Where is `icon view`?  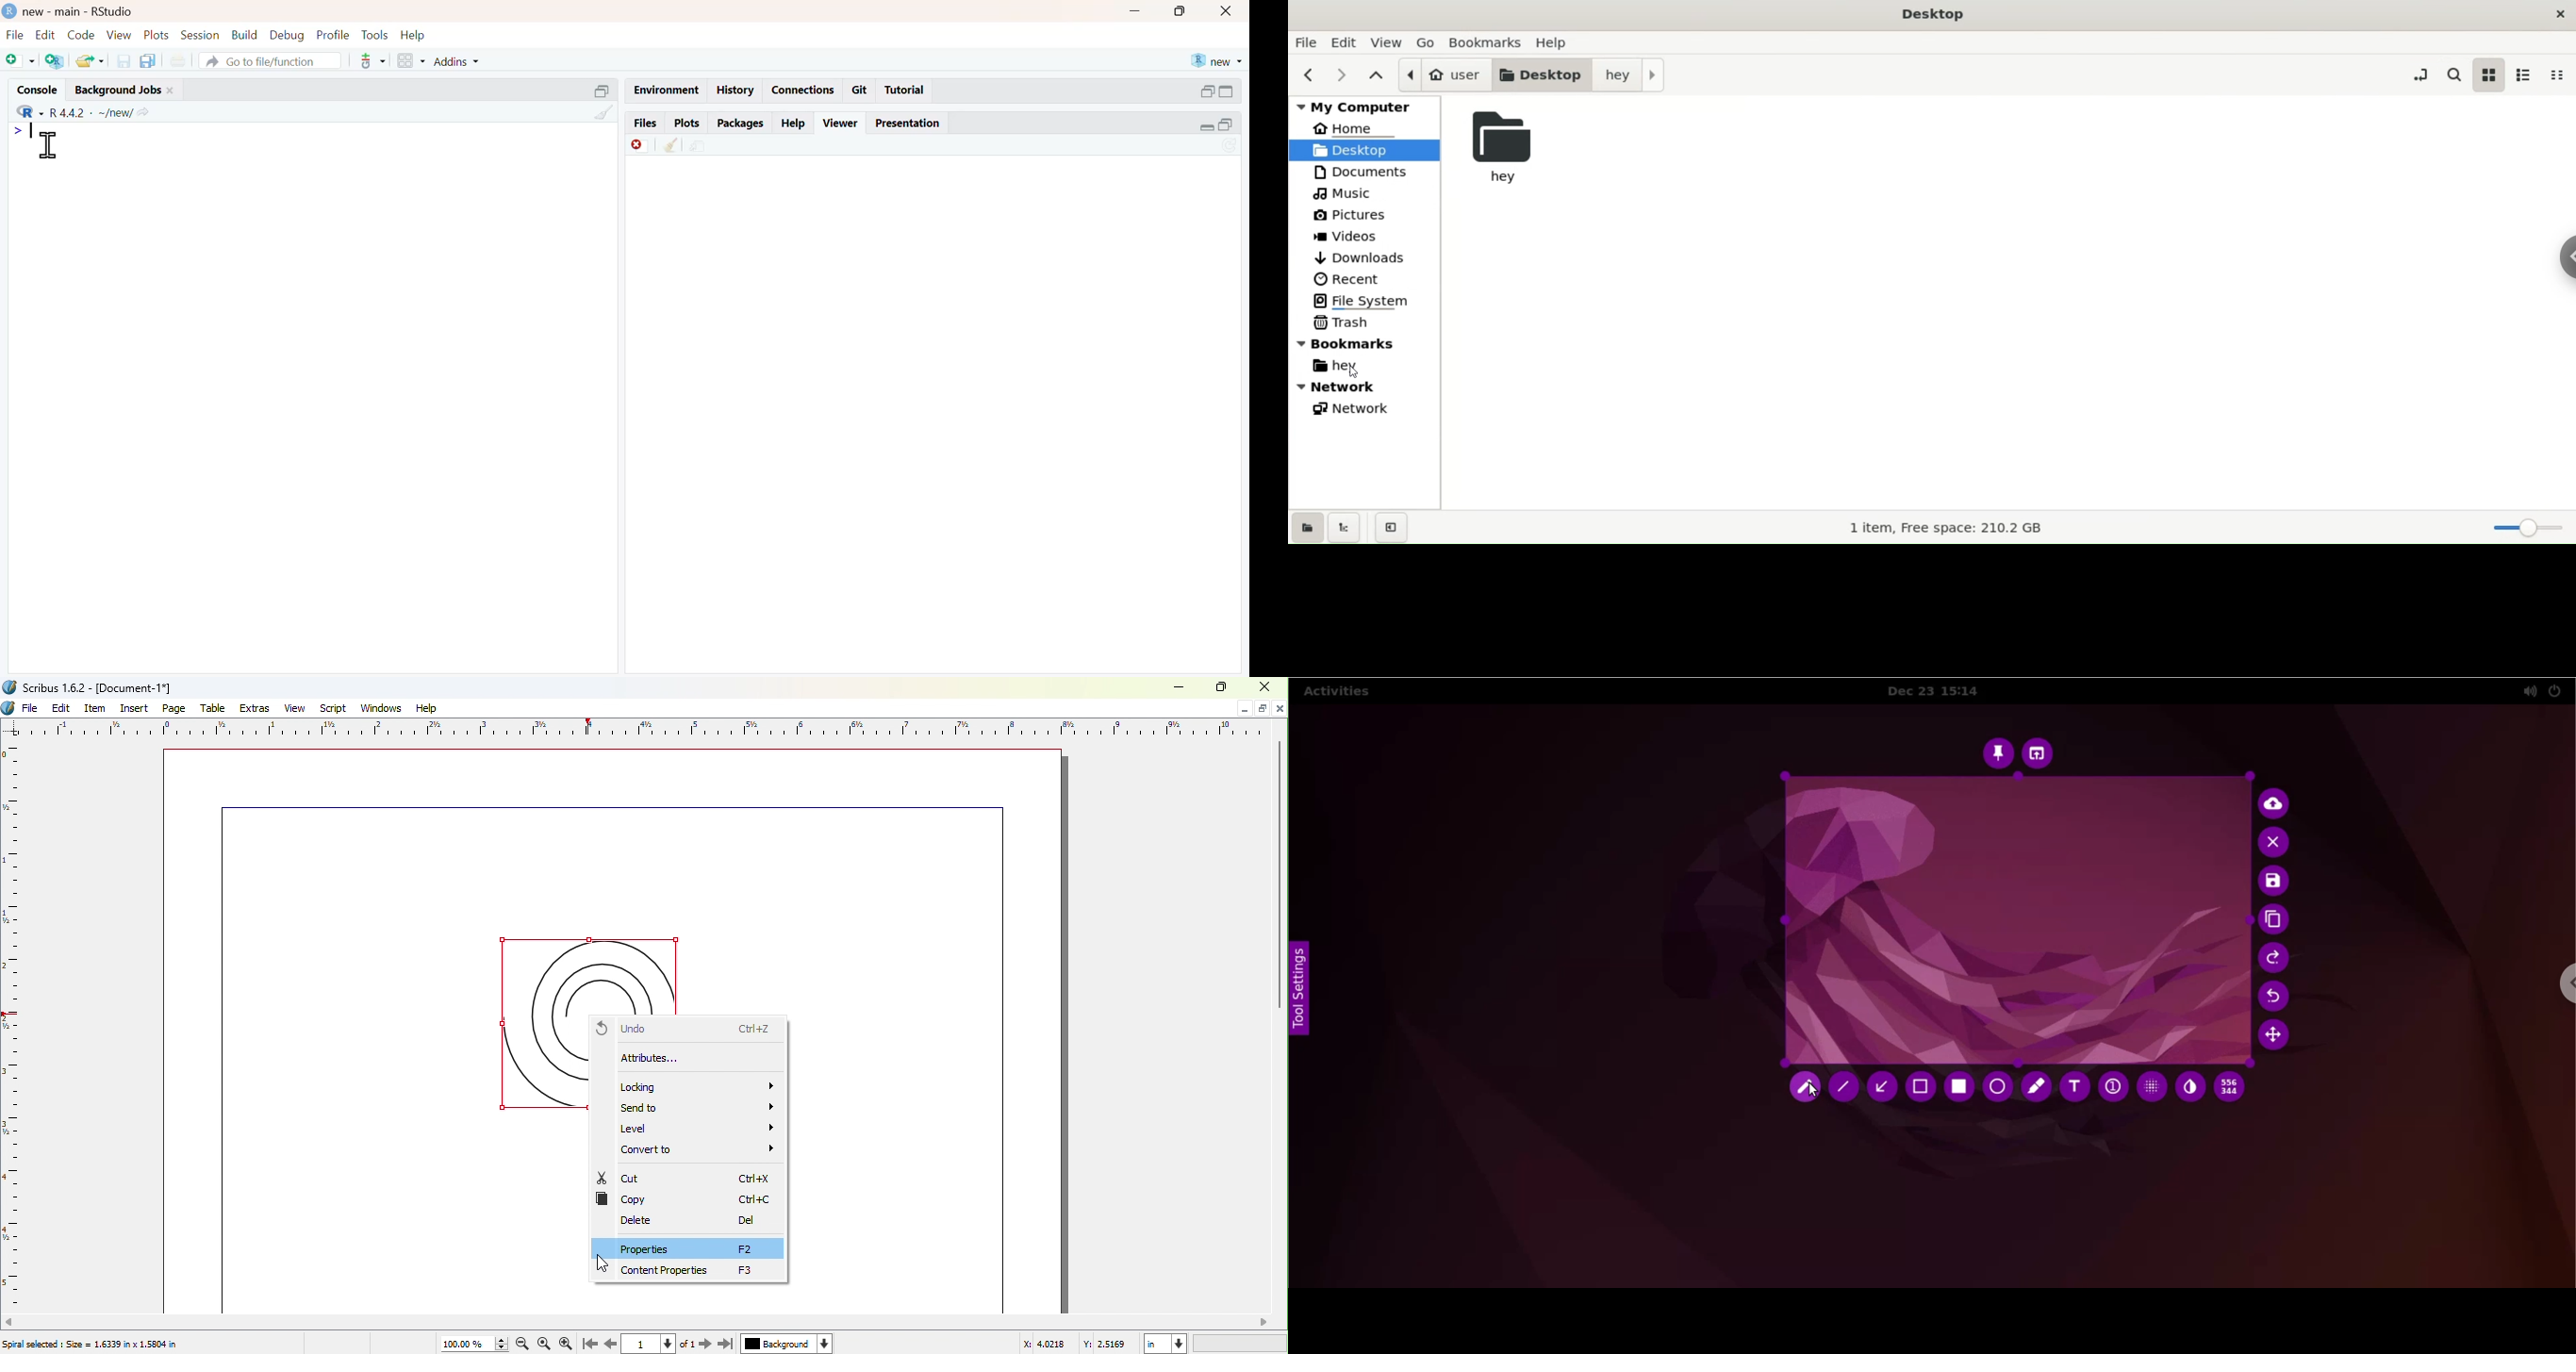 icon view is located at coordinates (2489, 74).